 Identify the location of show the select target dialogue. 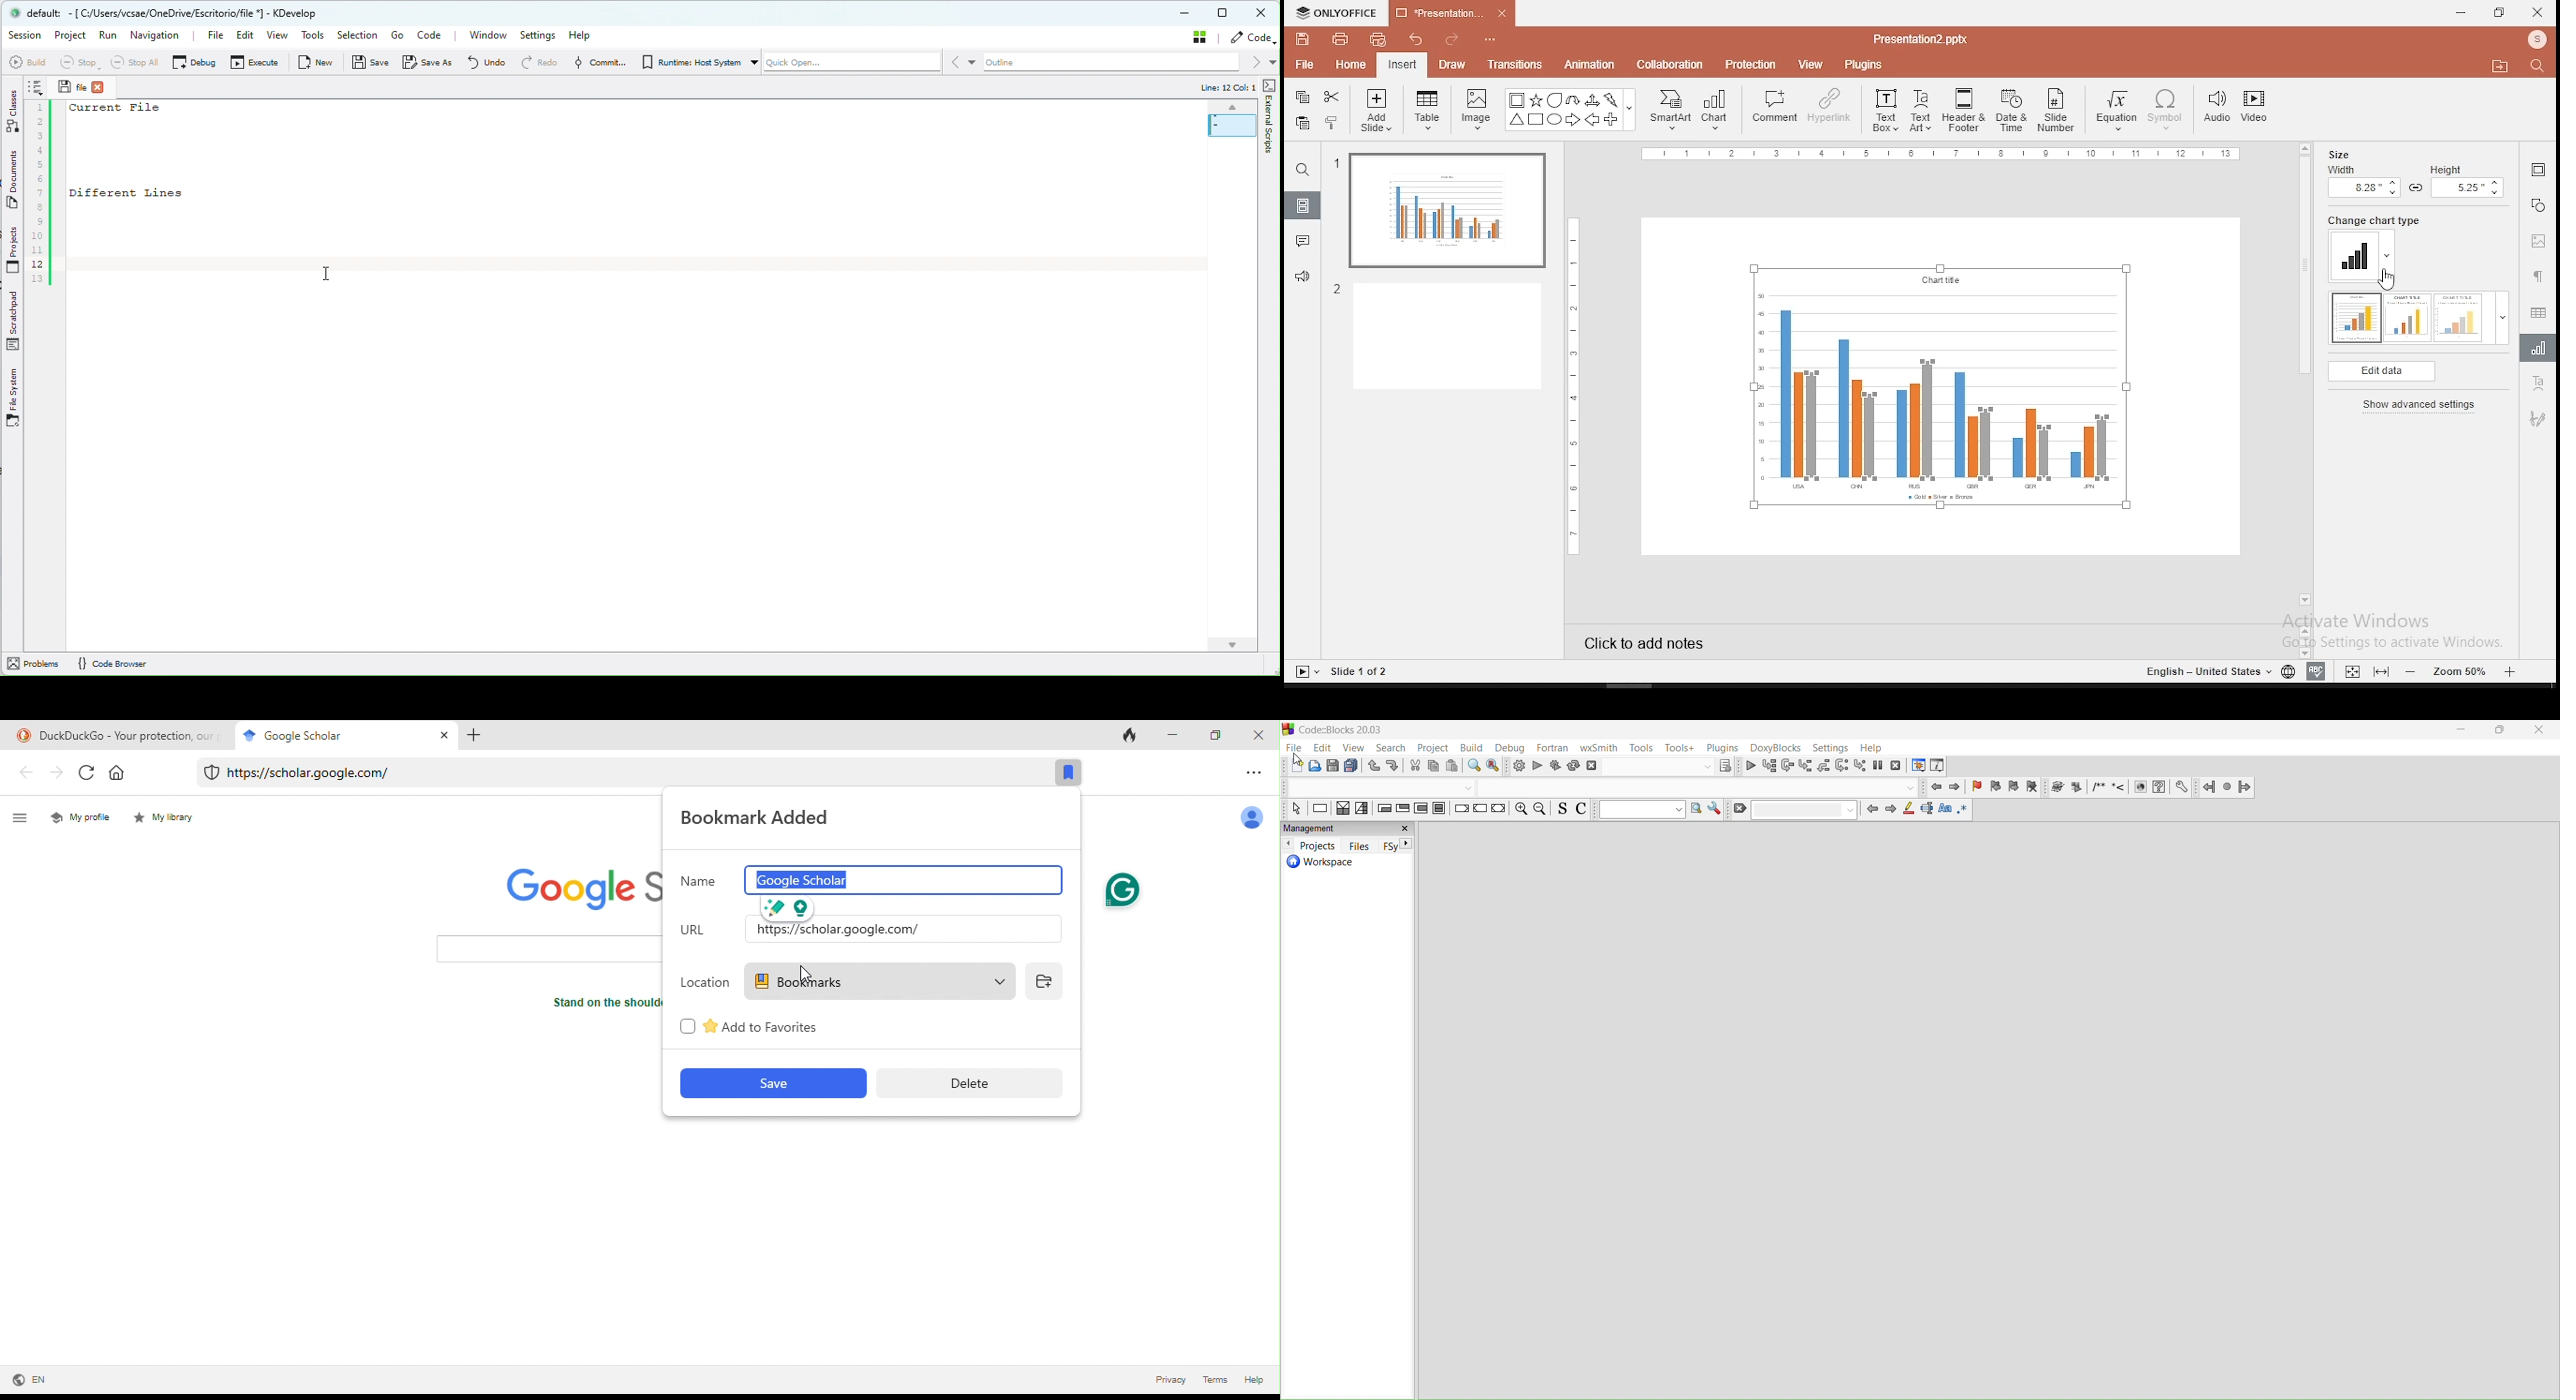
(1671, 767).